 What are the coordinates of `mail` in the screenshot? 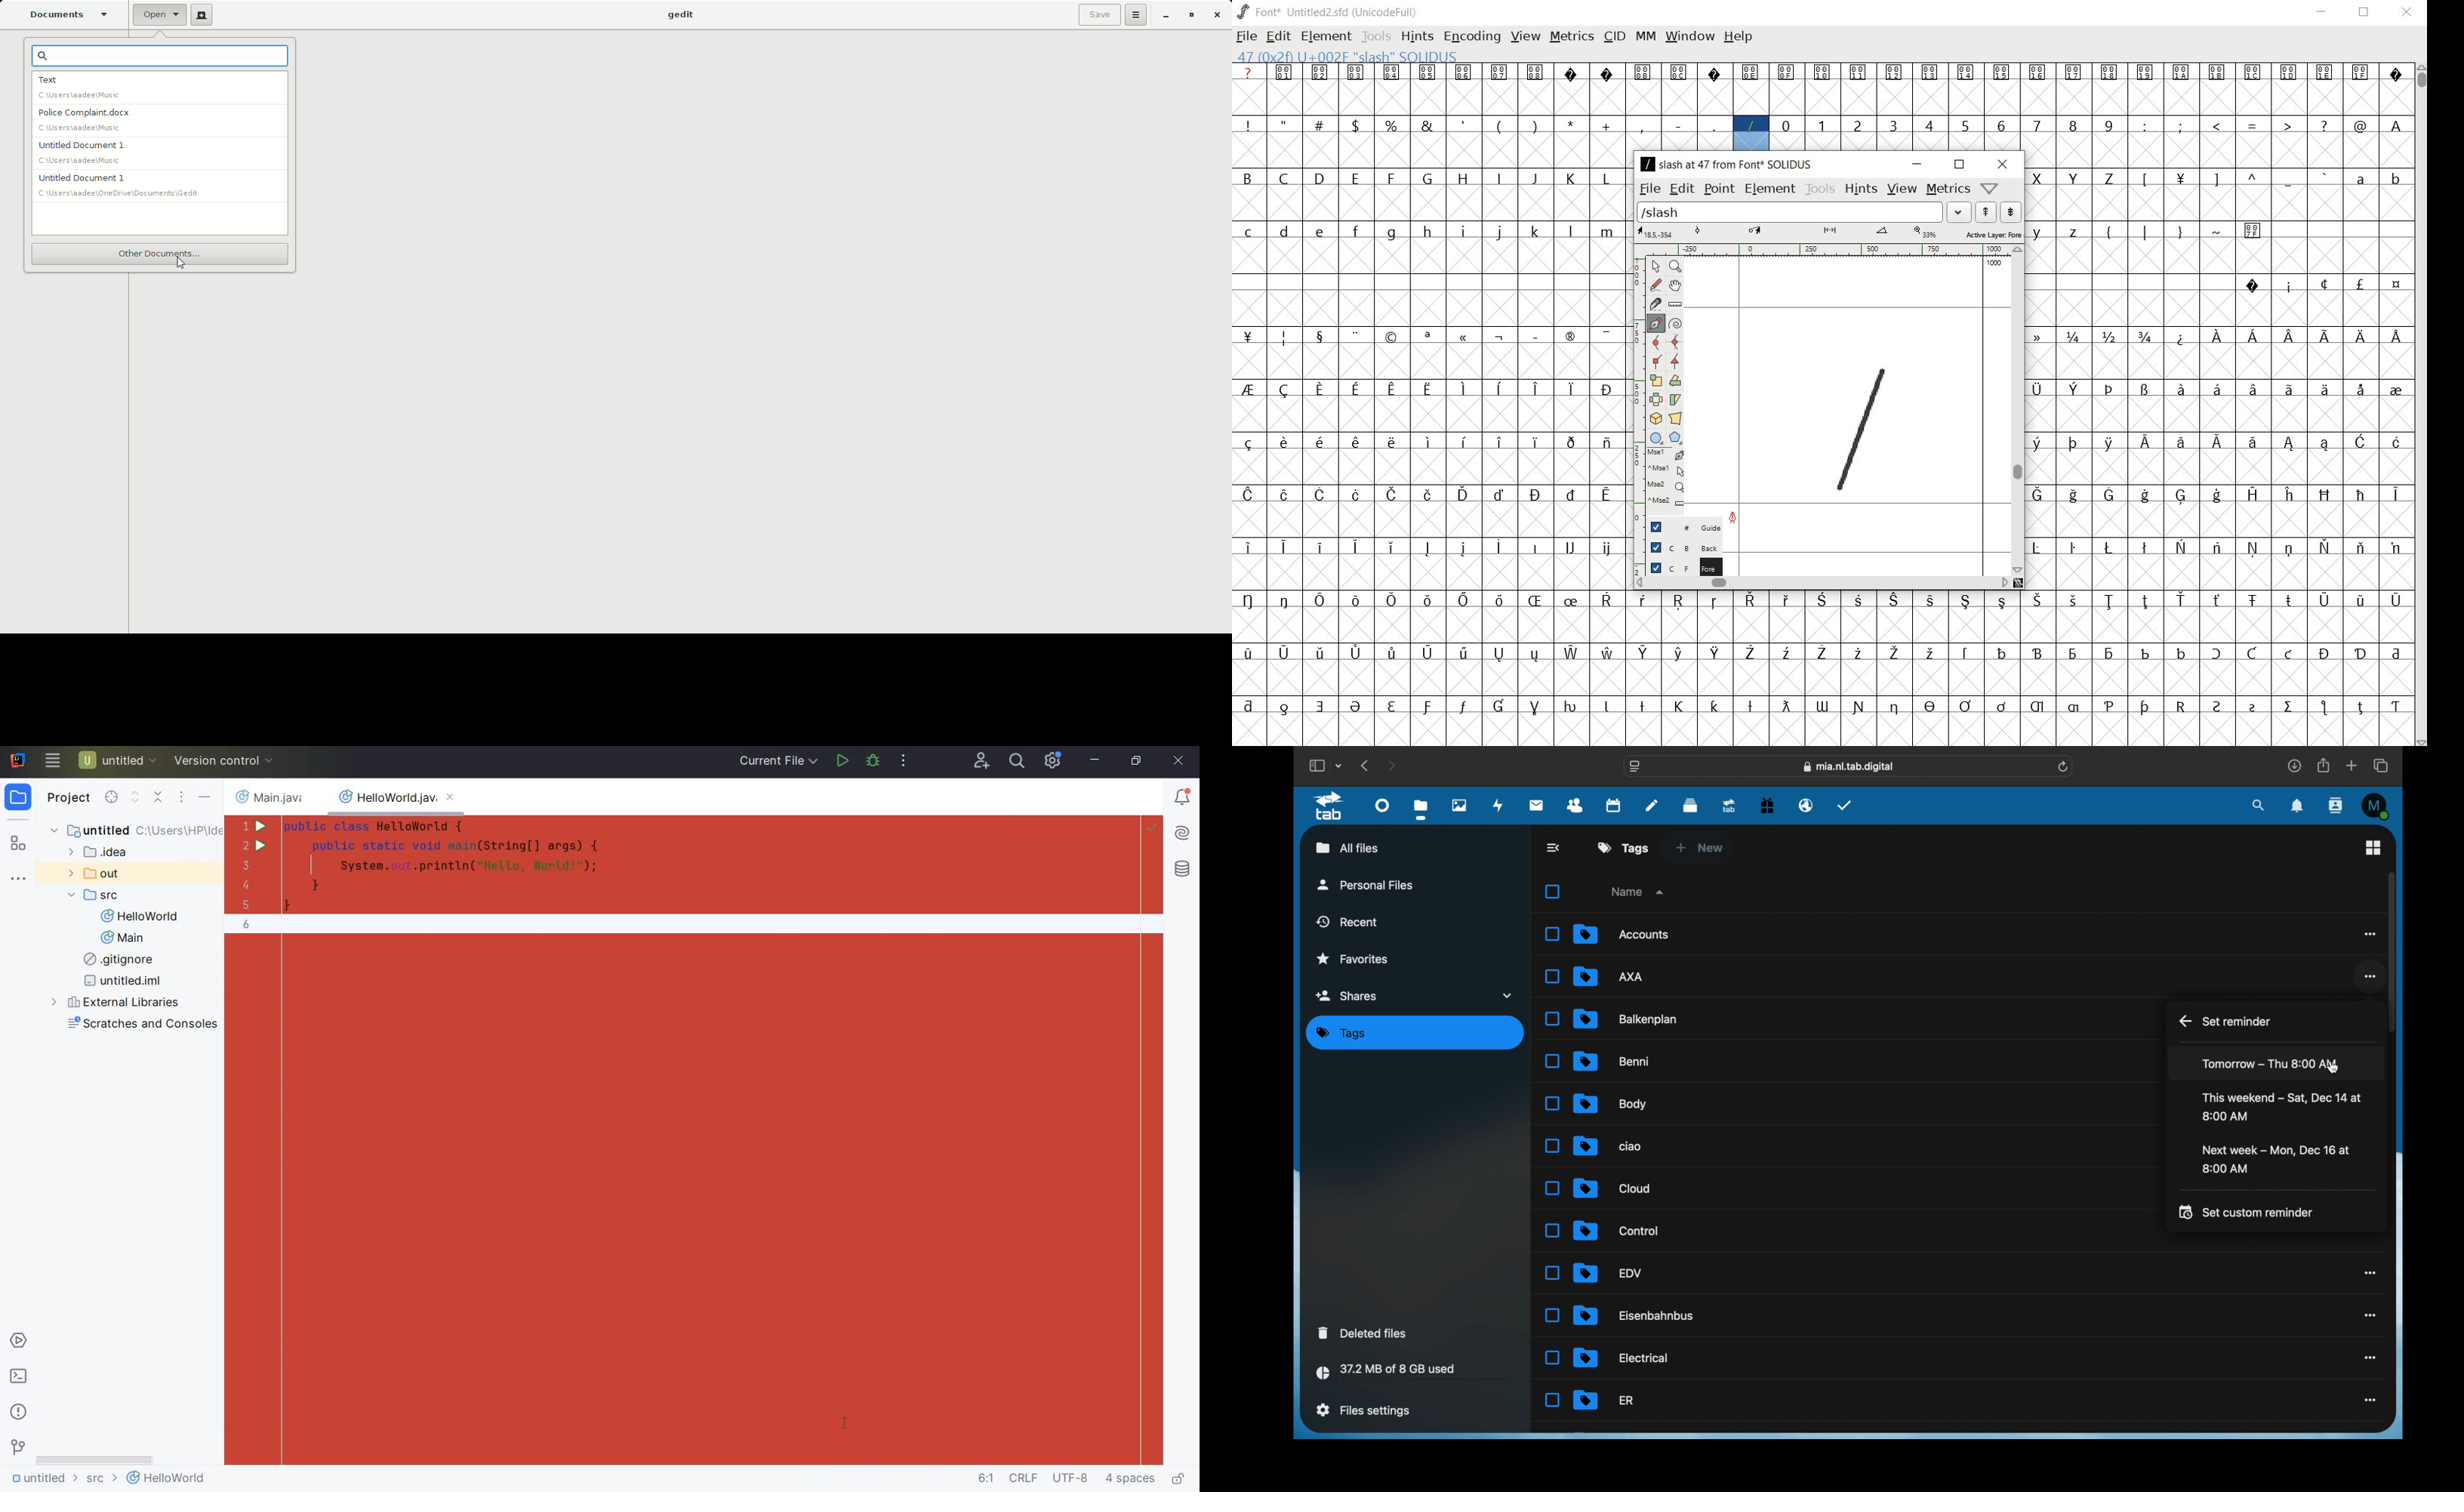 It's located at (1537, 804).